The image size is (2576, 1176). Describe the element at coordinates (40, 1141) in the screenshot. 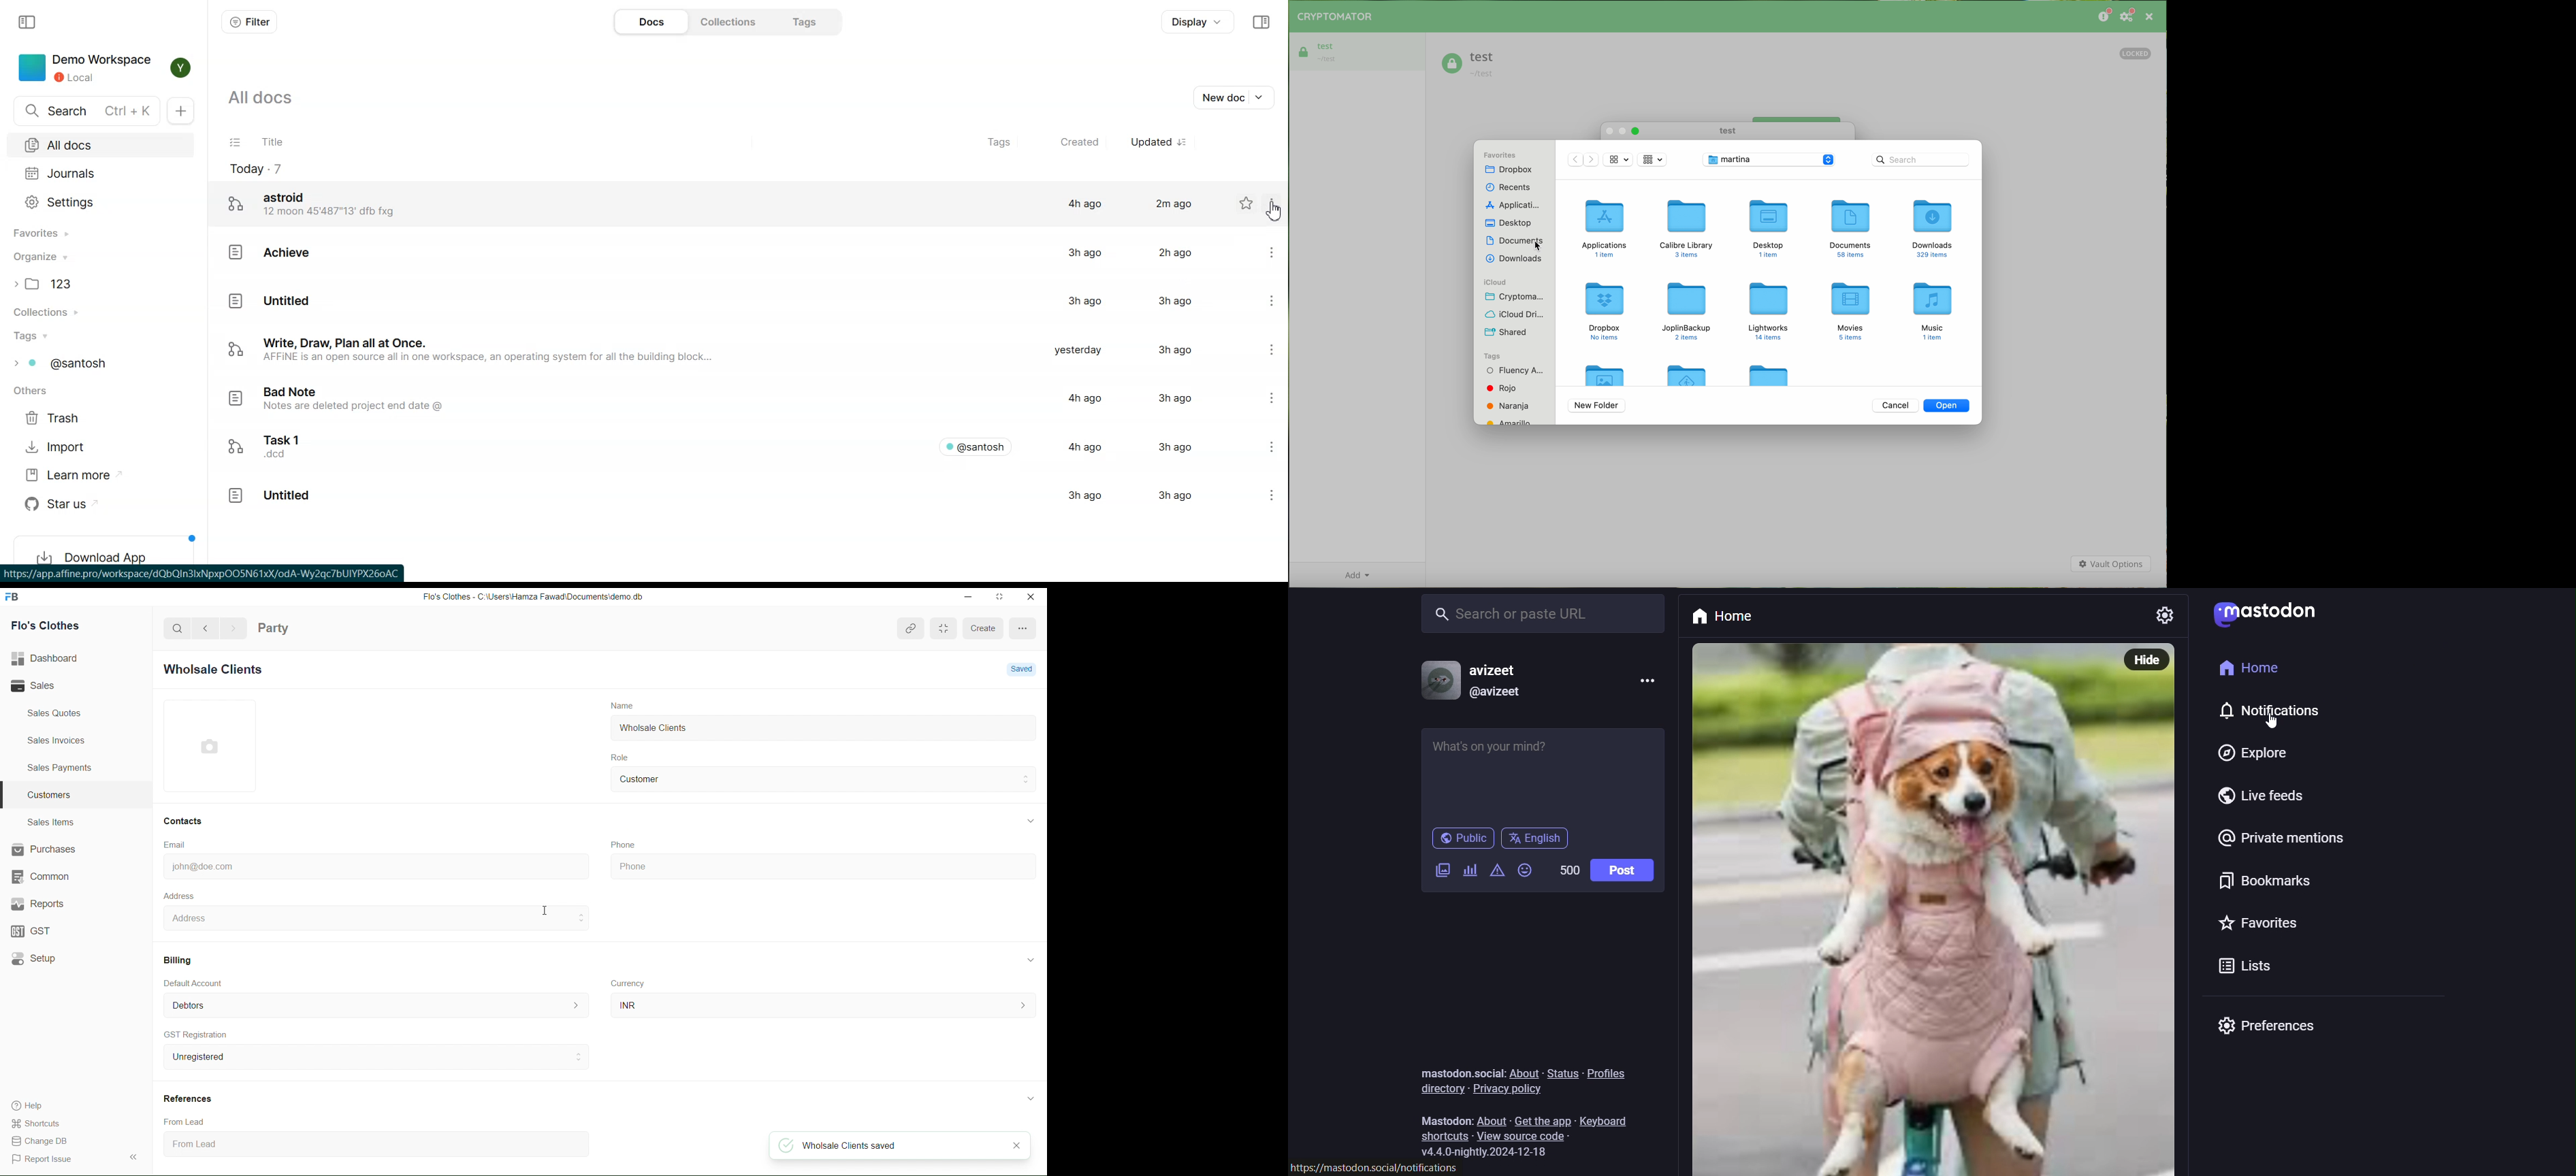

I see `change DB` at that location.